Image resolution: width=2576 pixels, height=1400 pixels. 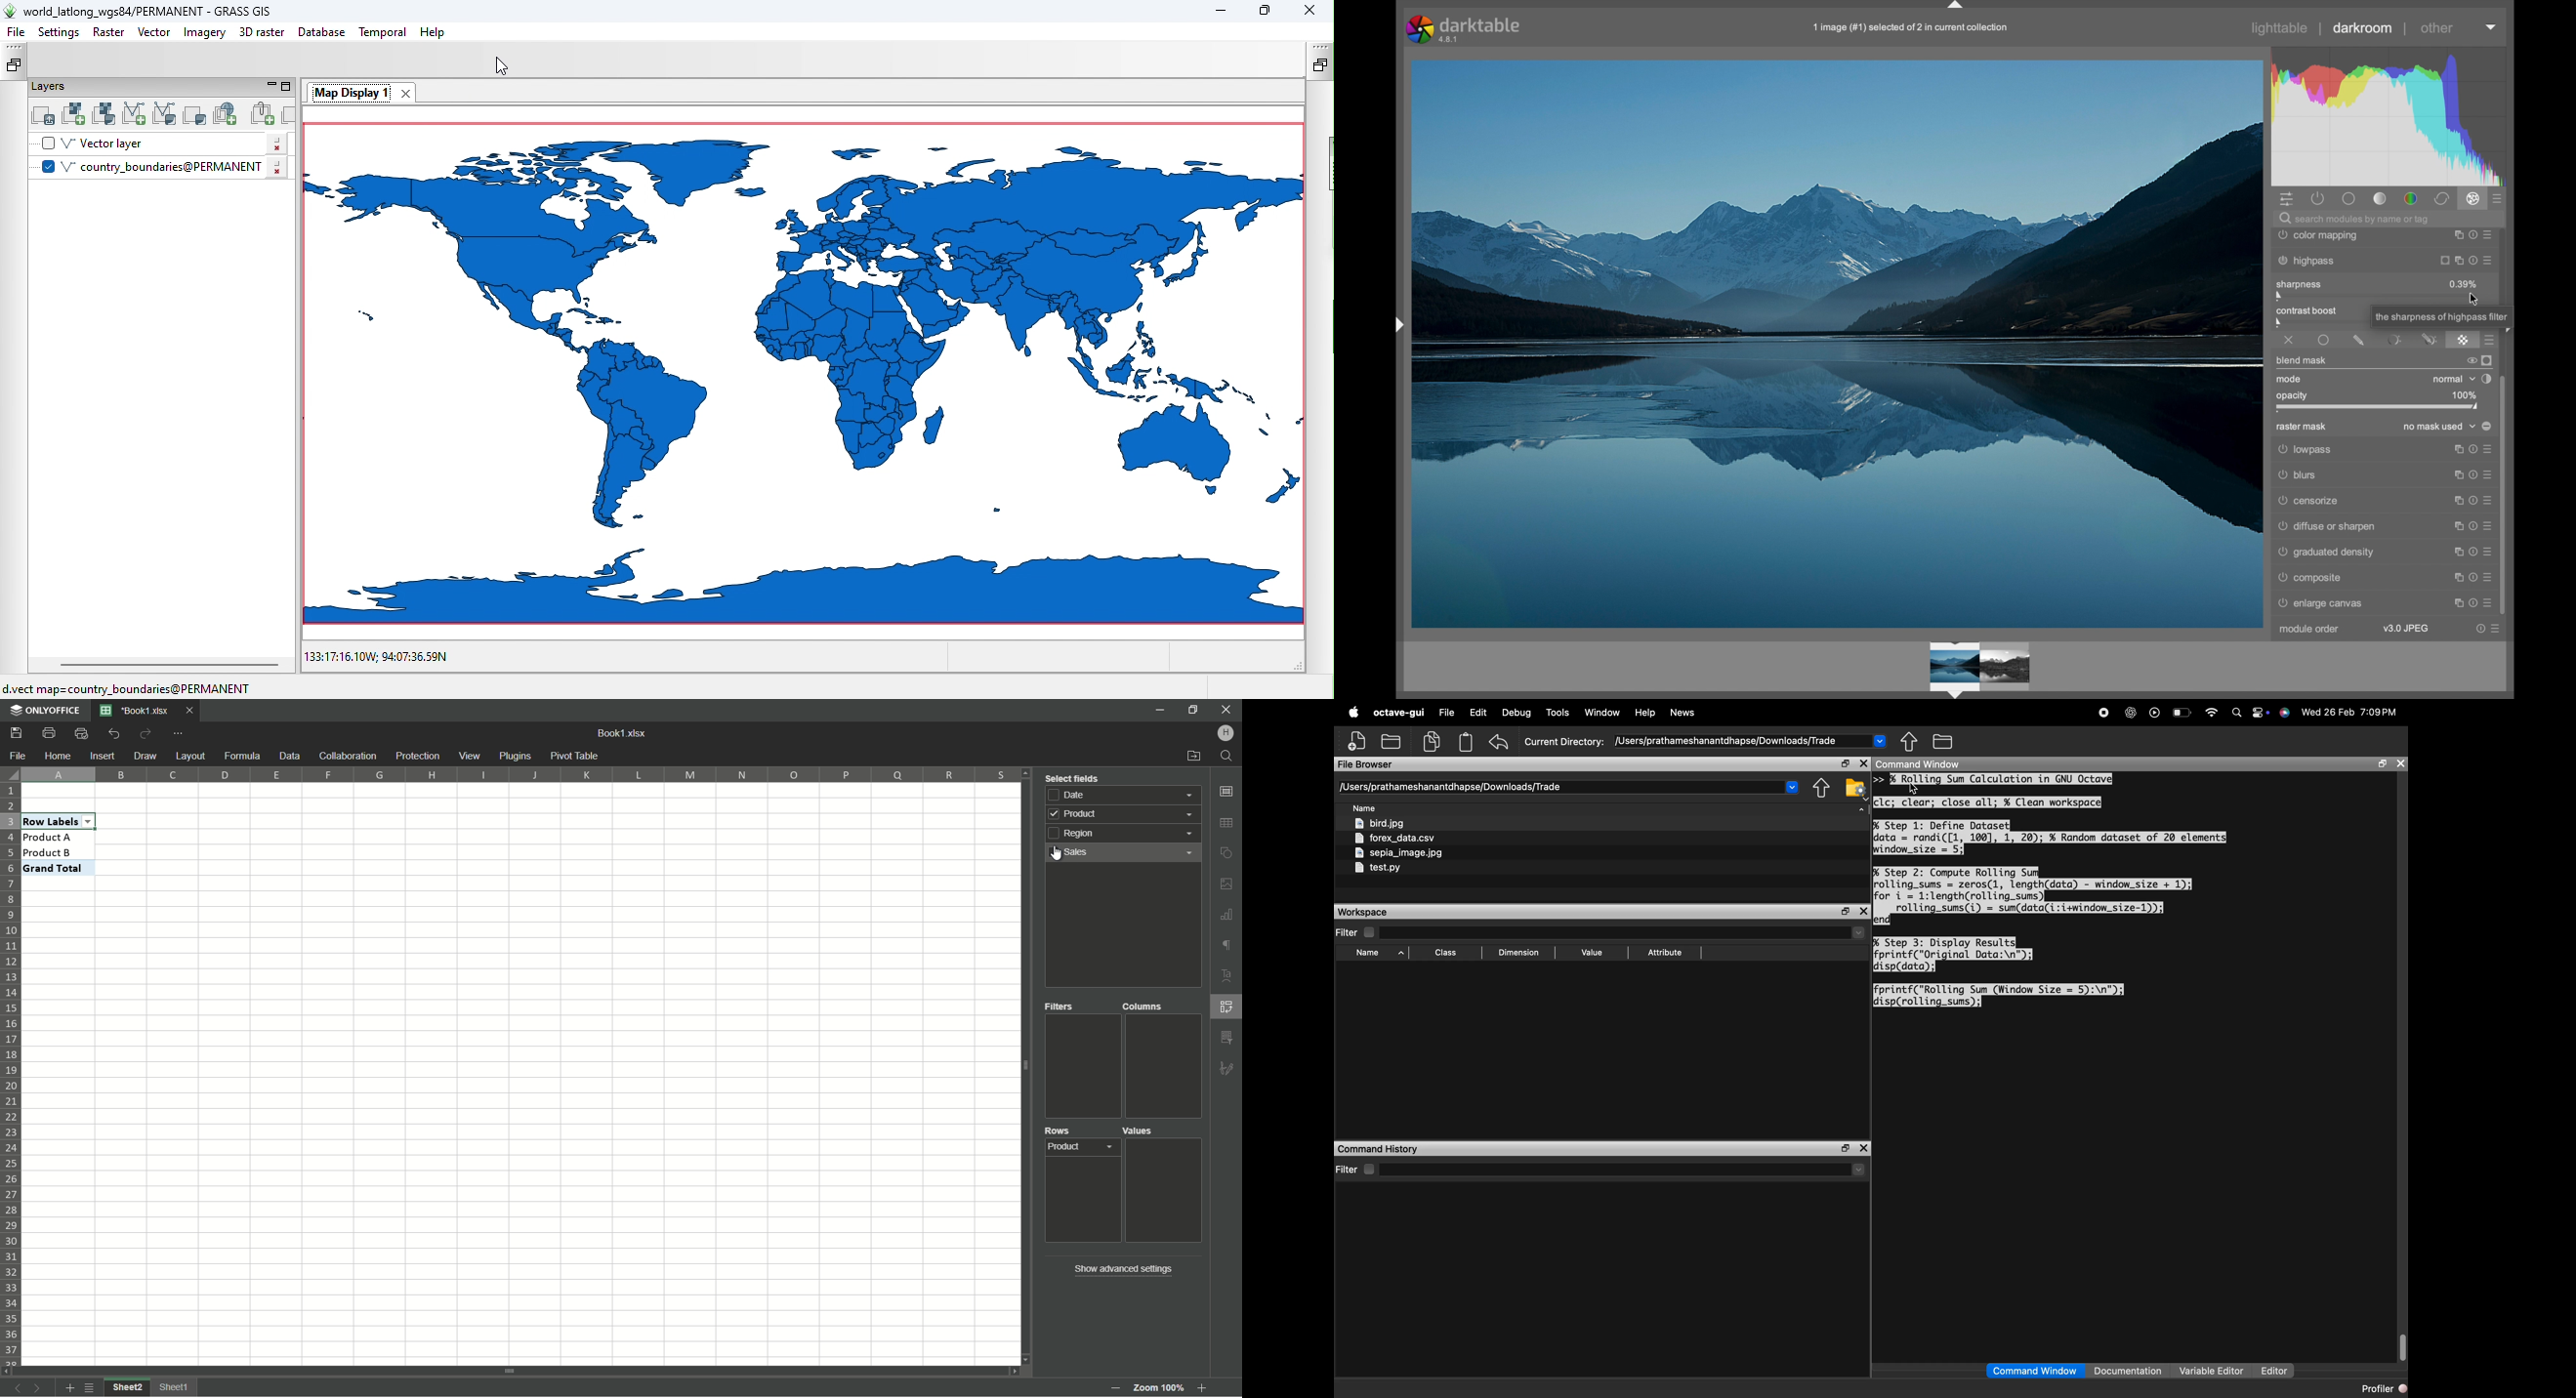 I want to click on cells, so click(x=108, y=799).